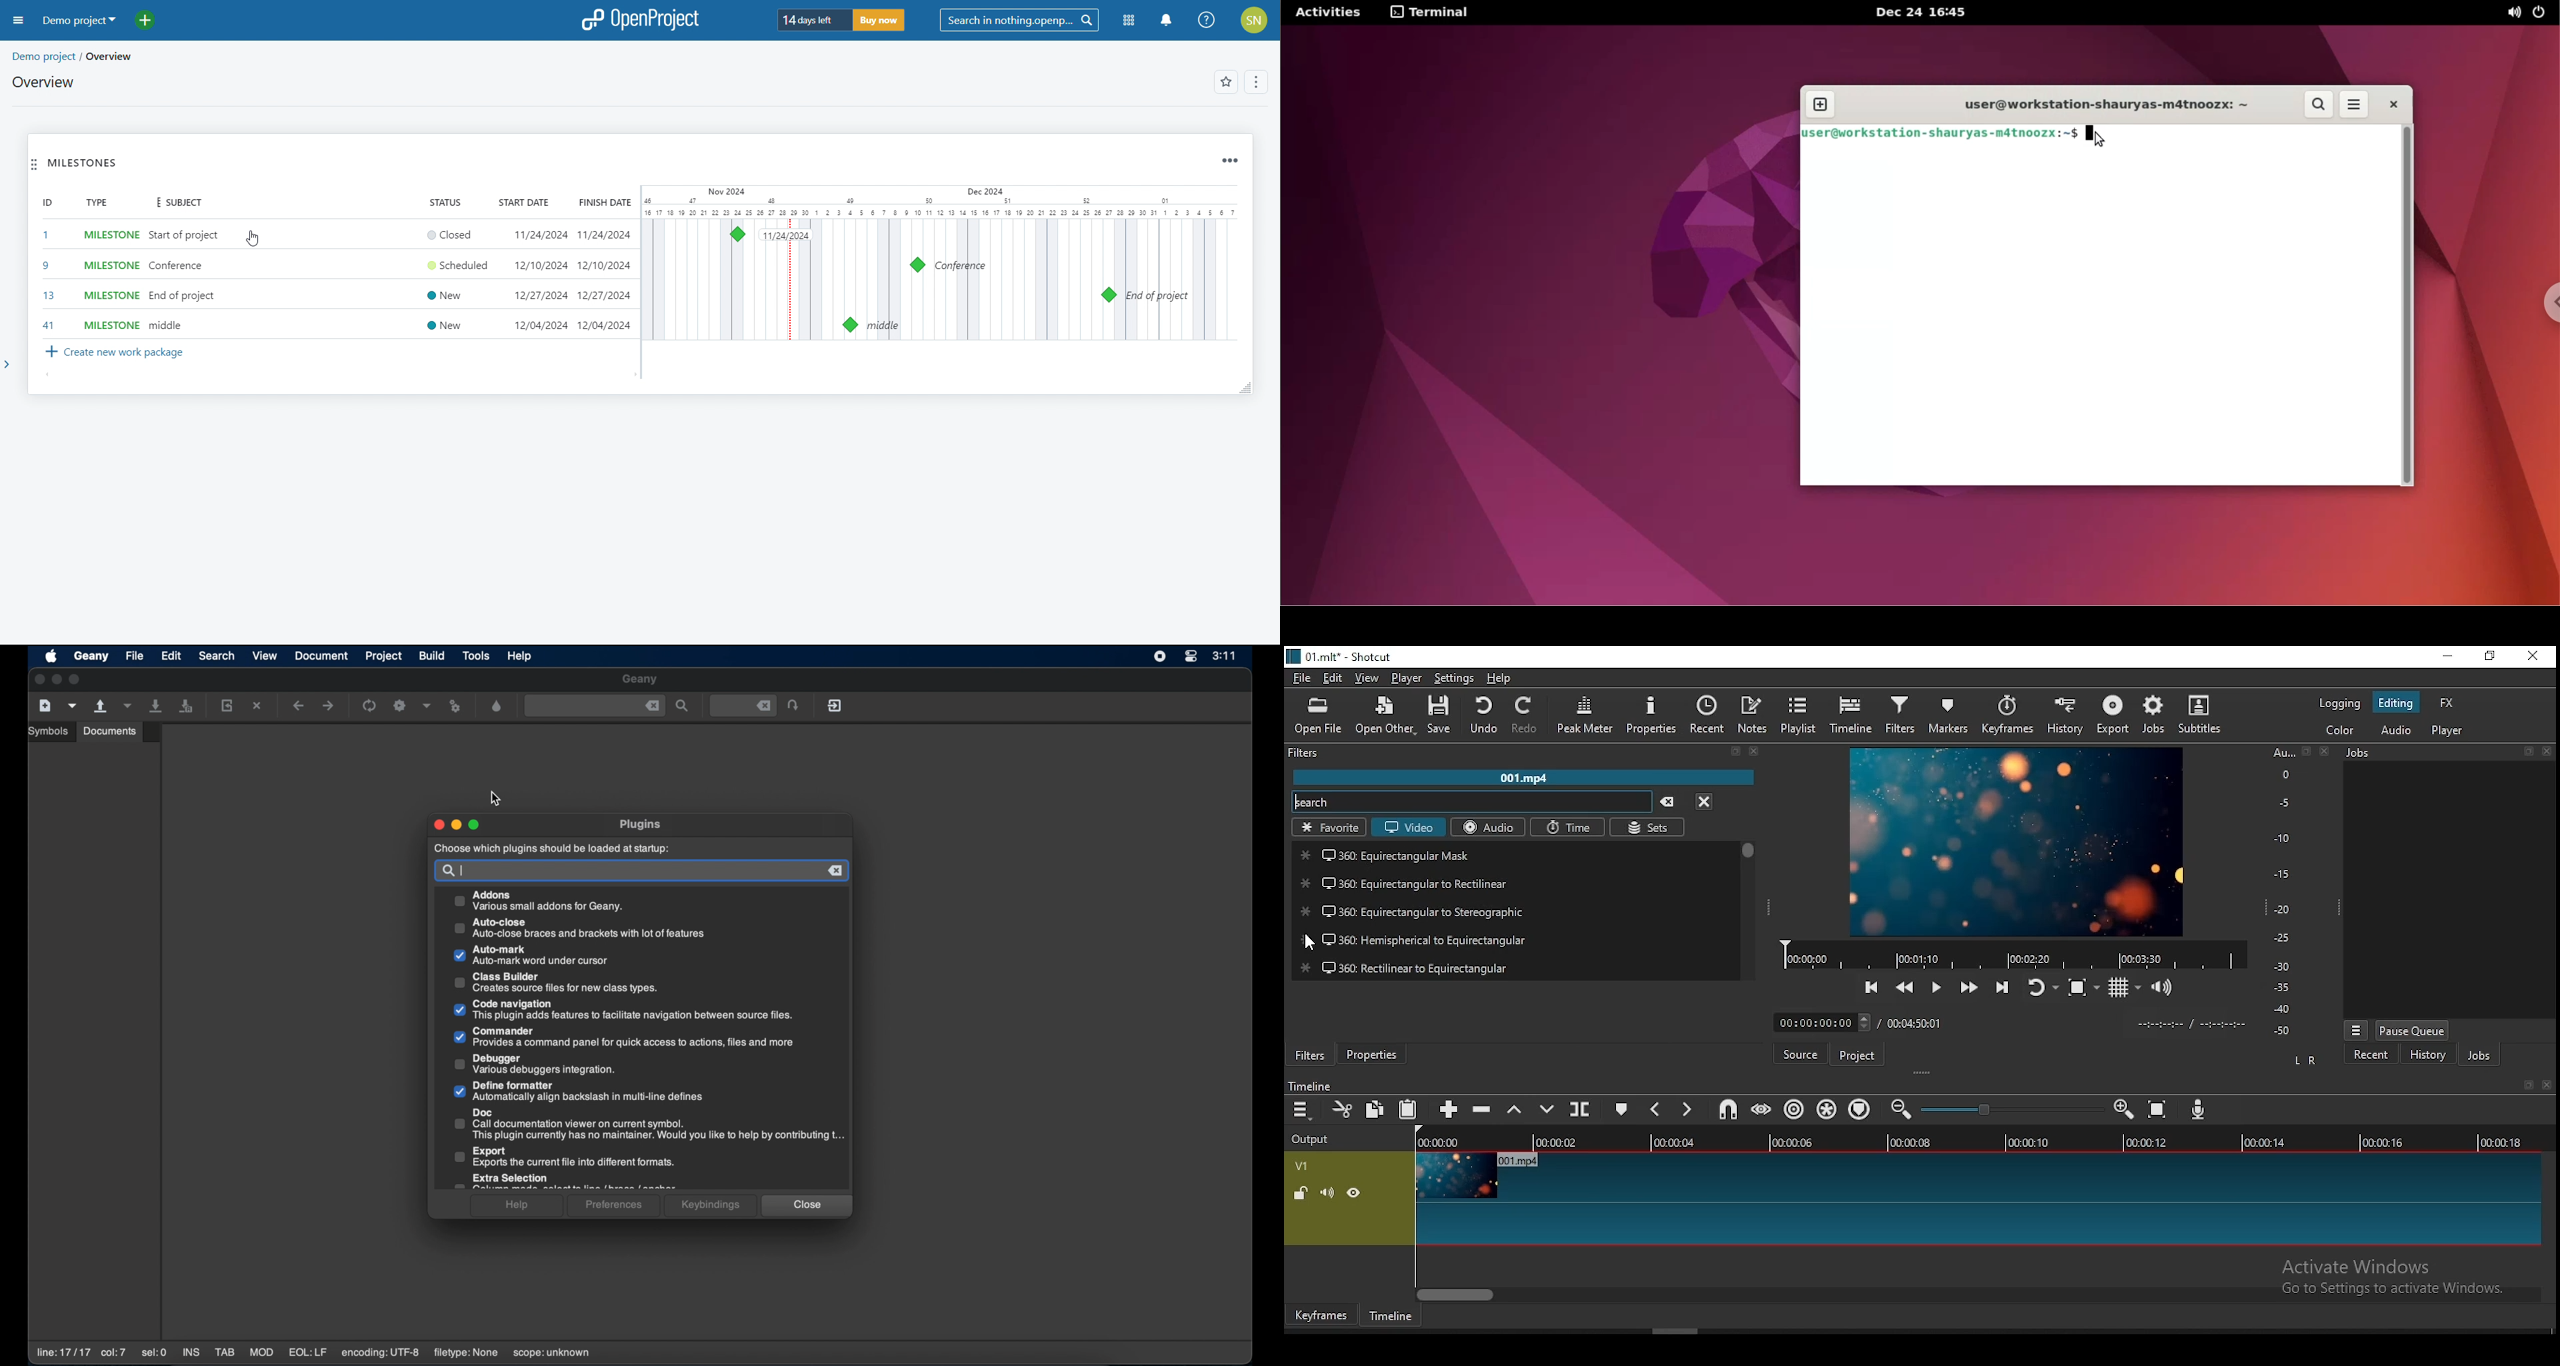  Describe the element at coordinates (2018, 841) in the screenshot. I see `image` at that location.